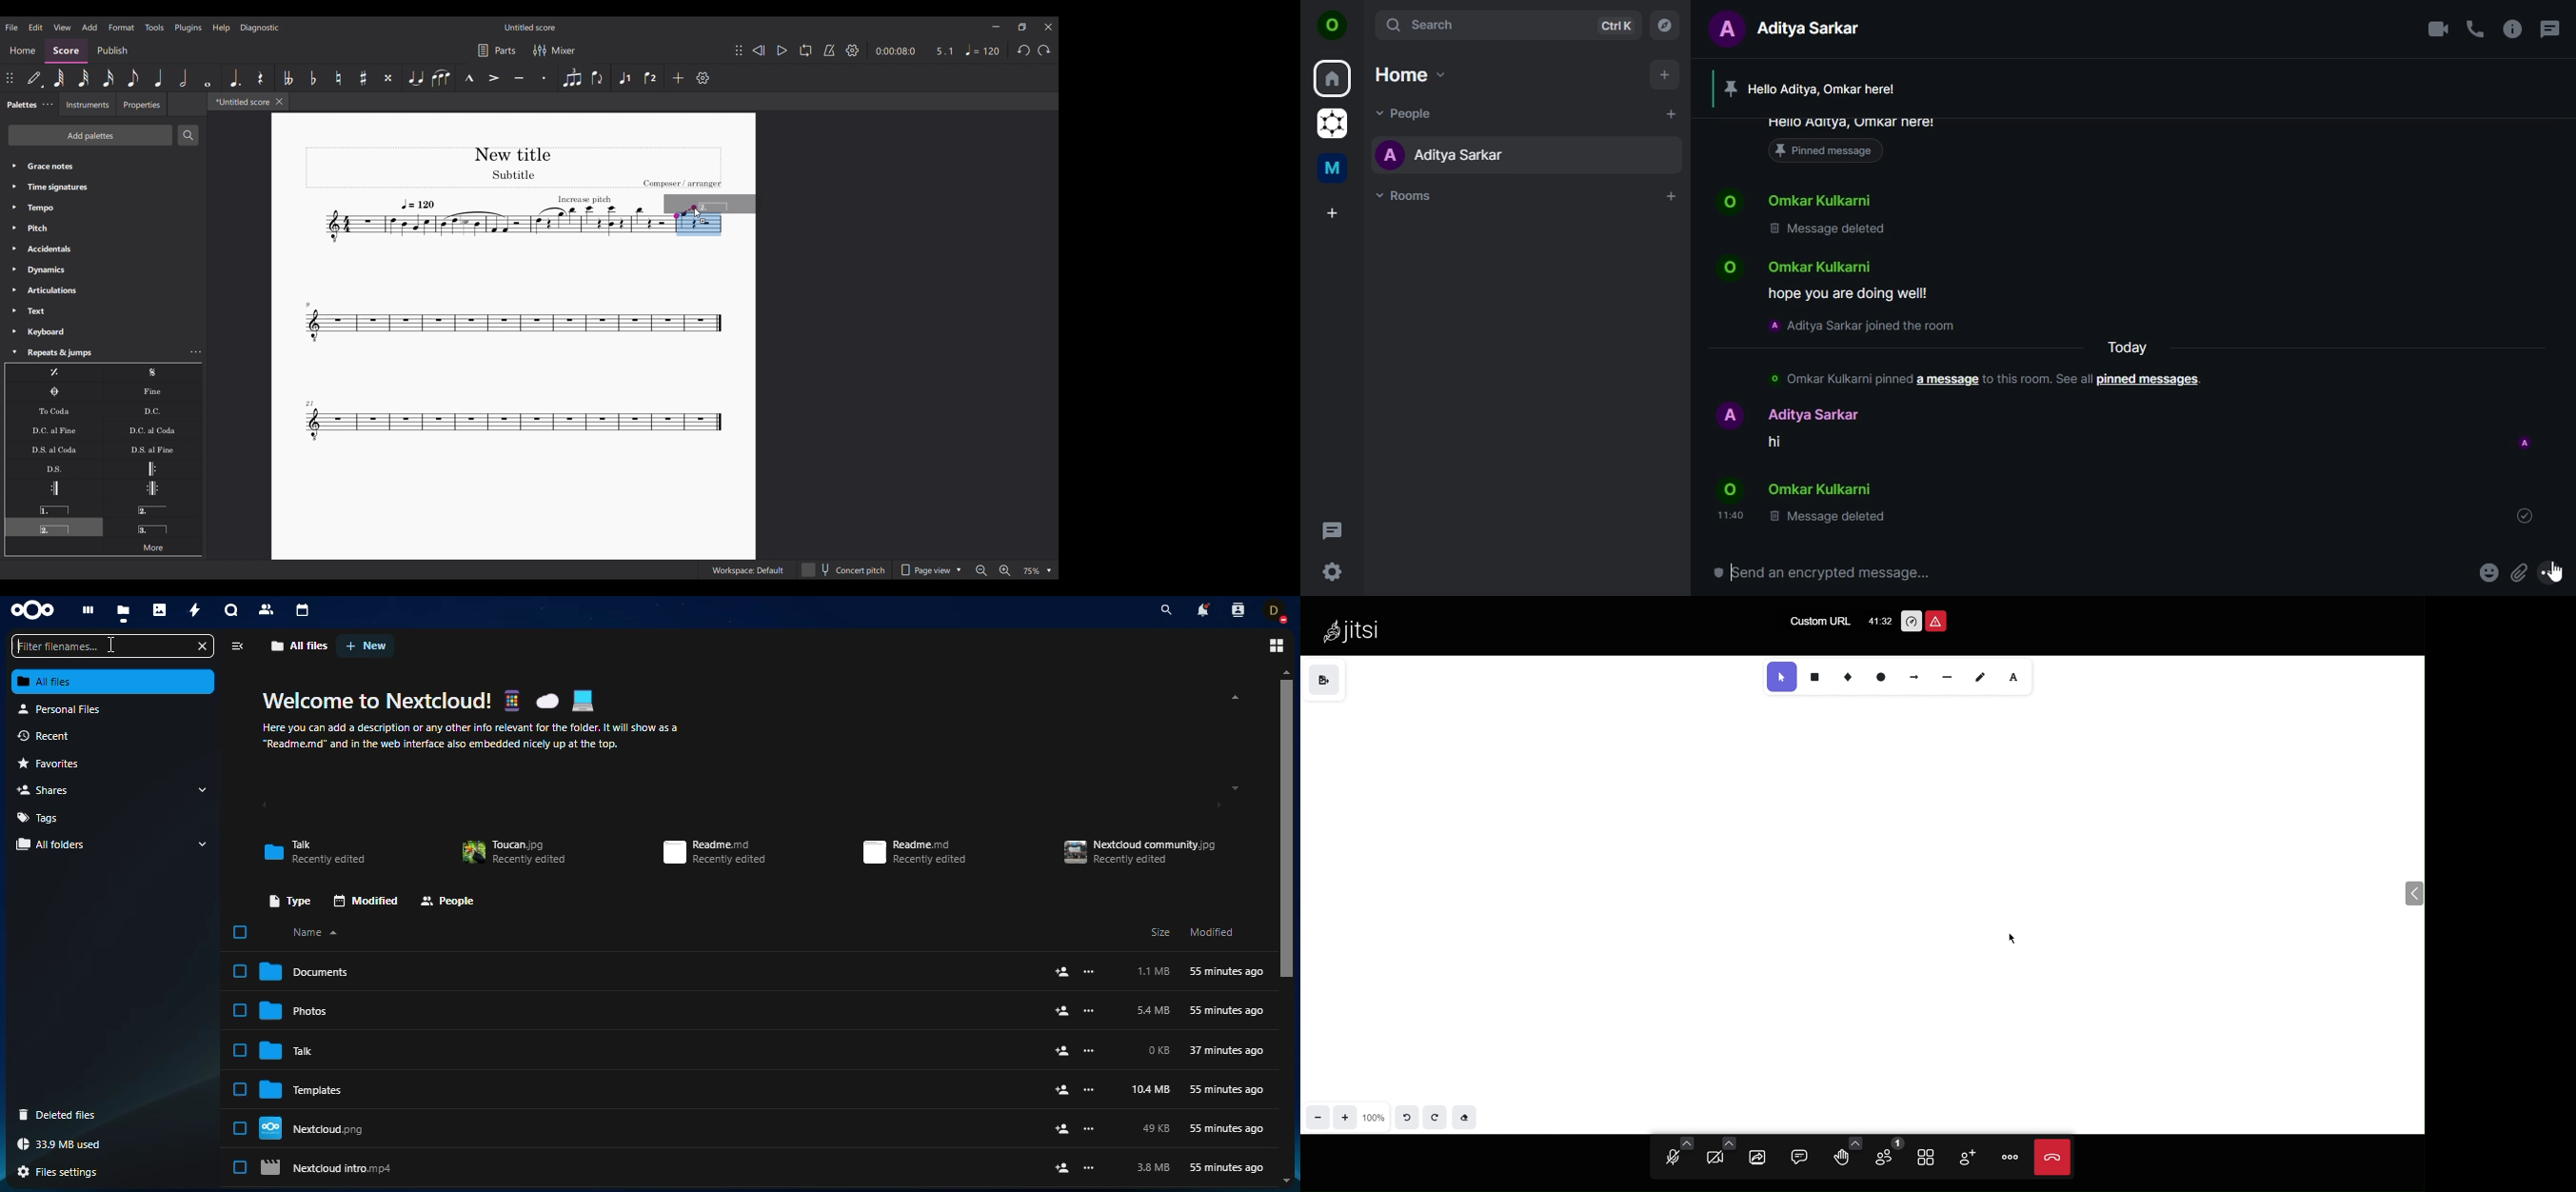 Image resolution: width=2576 pixels, height=1204 pixels. Describe the element at coordinates (583, 701) in the screenshot. I see `Laptop emoji` at that location.